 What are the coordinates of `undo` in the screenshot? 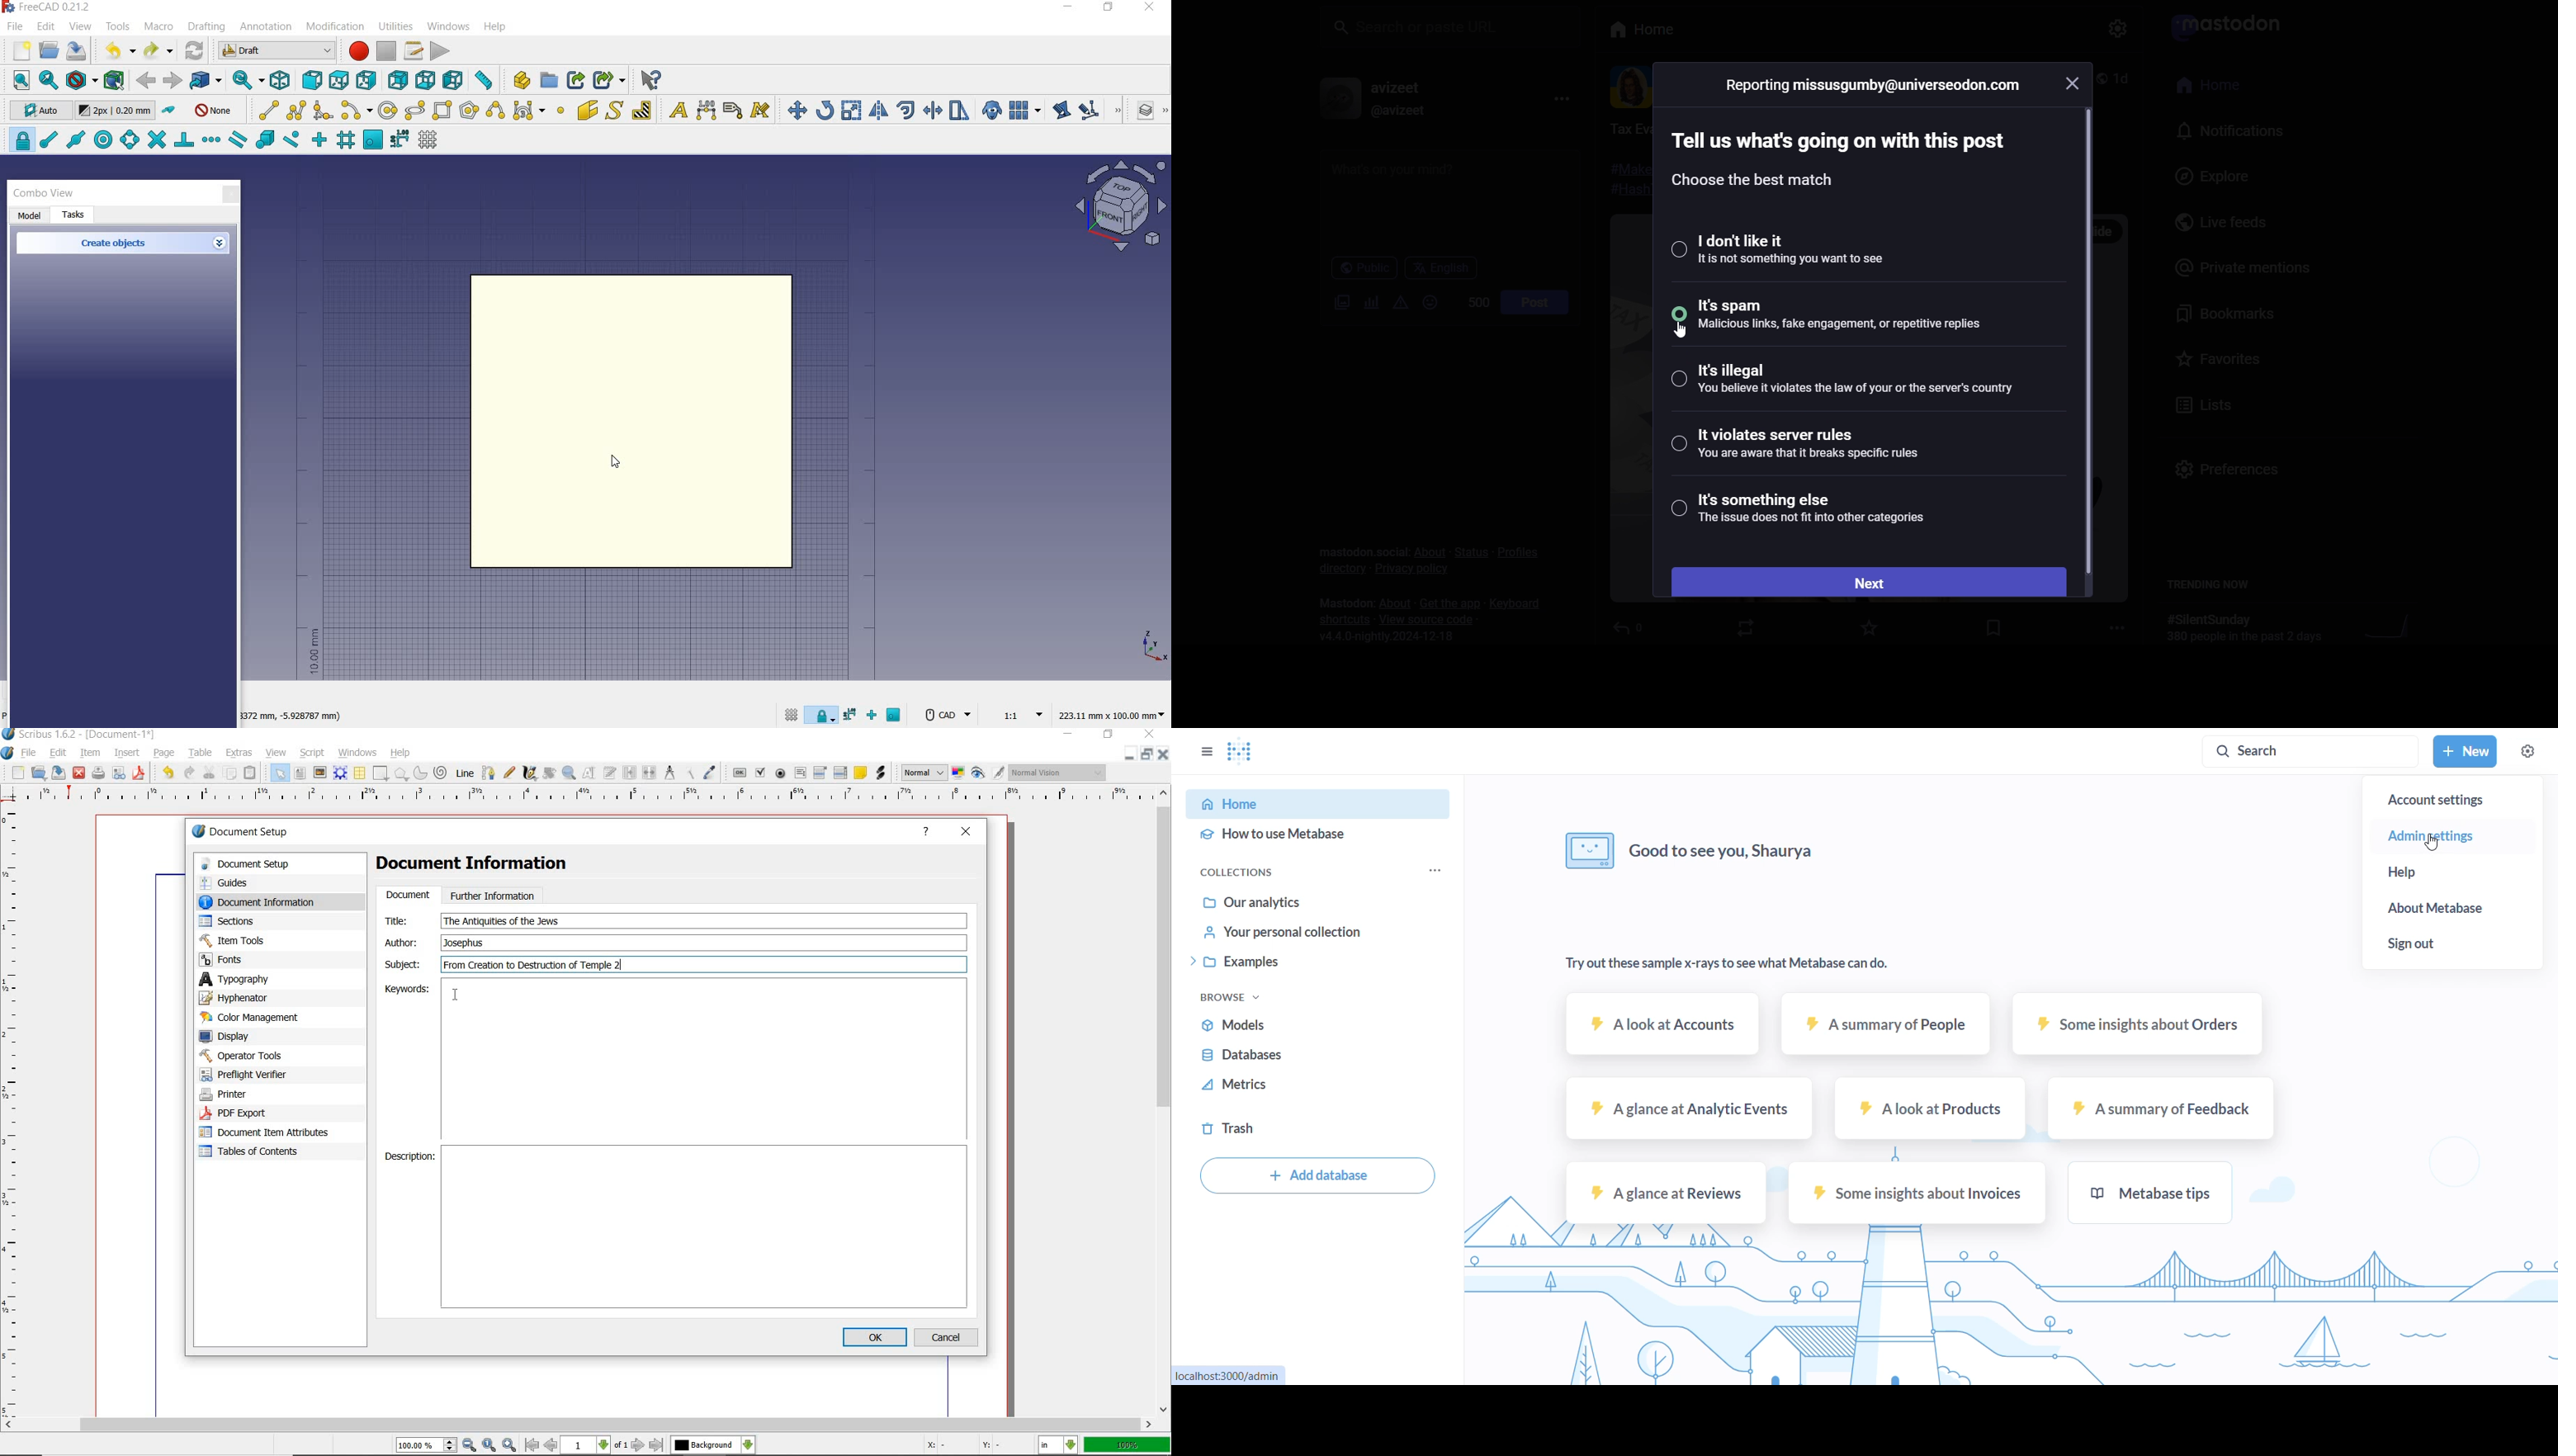 It's located at (167, 774).